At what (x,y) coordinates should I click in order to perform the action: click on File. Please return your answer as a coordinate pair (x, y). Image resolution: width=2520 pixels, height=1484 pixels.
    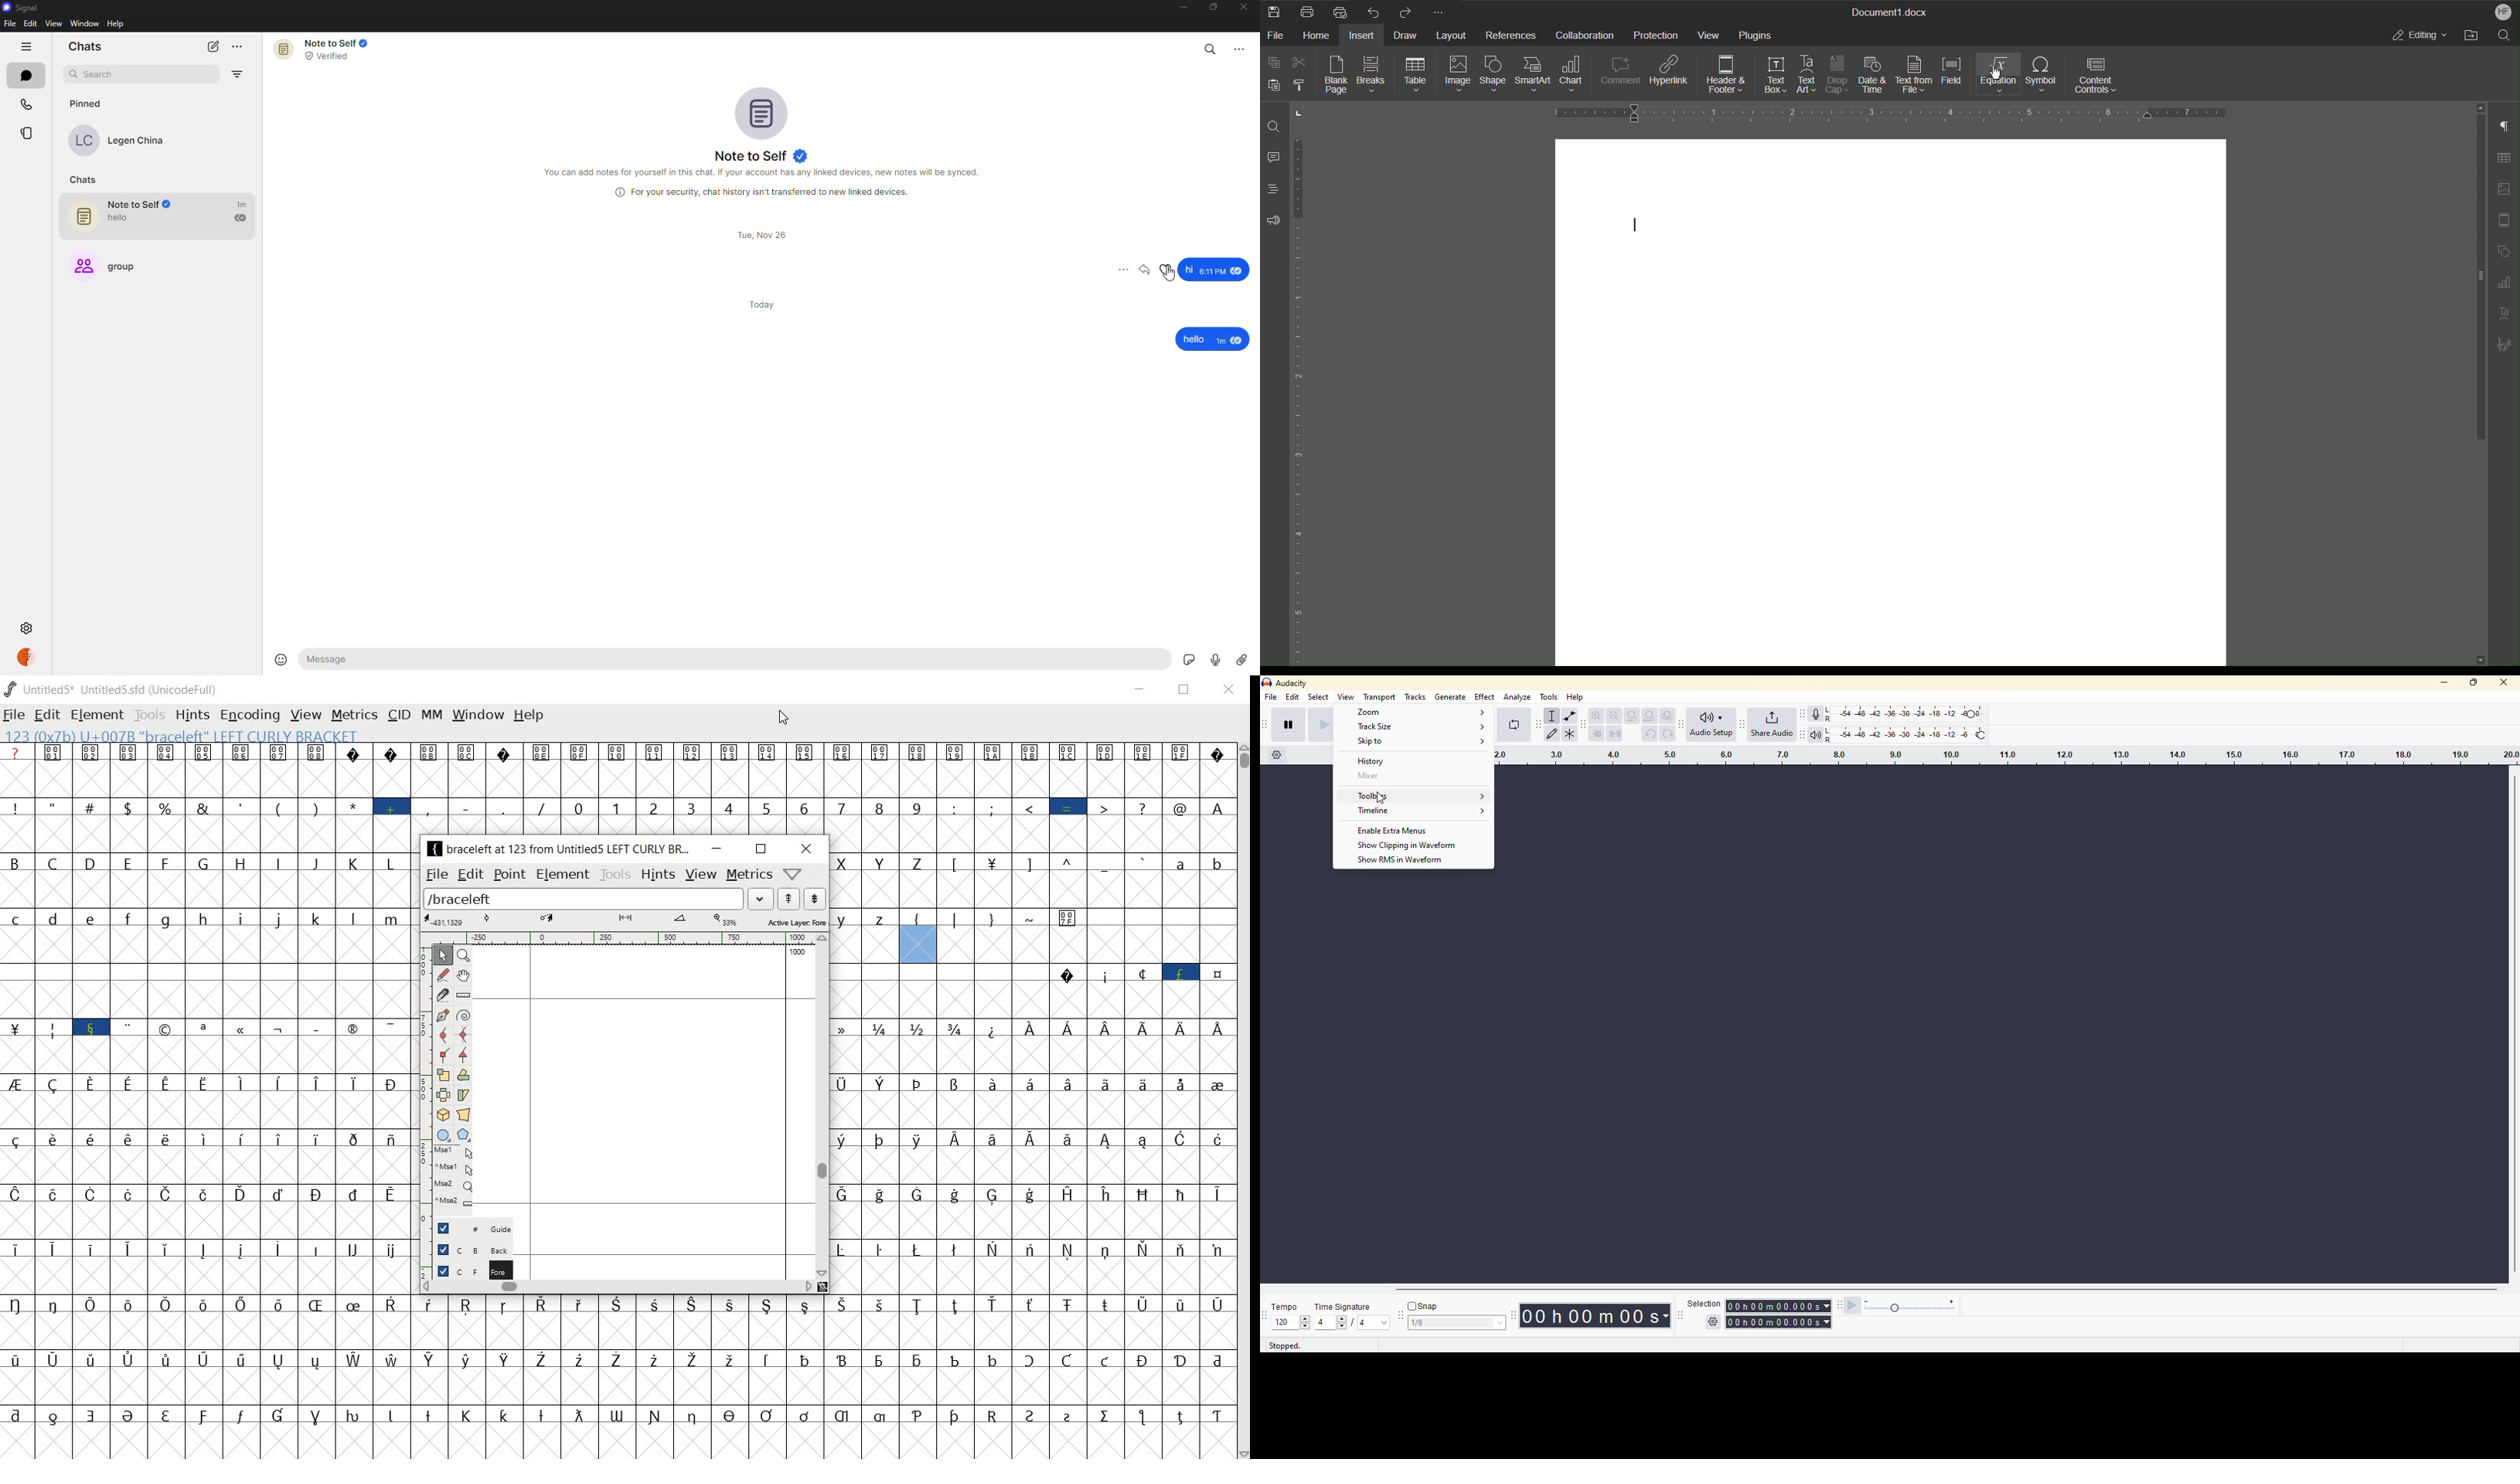
    Looking at the image, I should click on (1278, 37).